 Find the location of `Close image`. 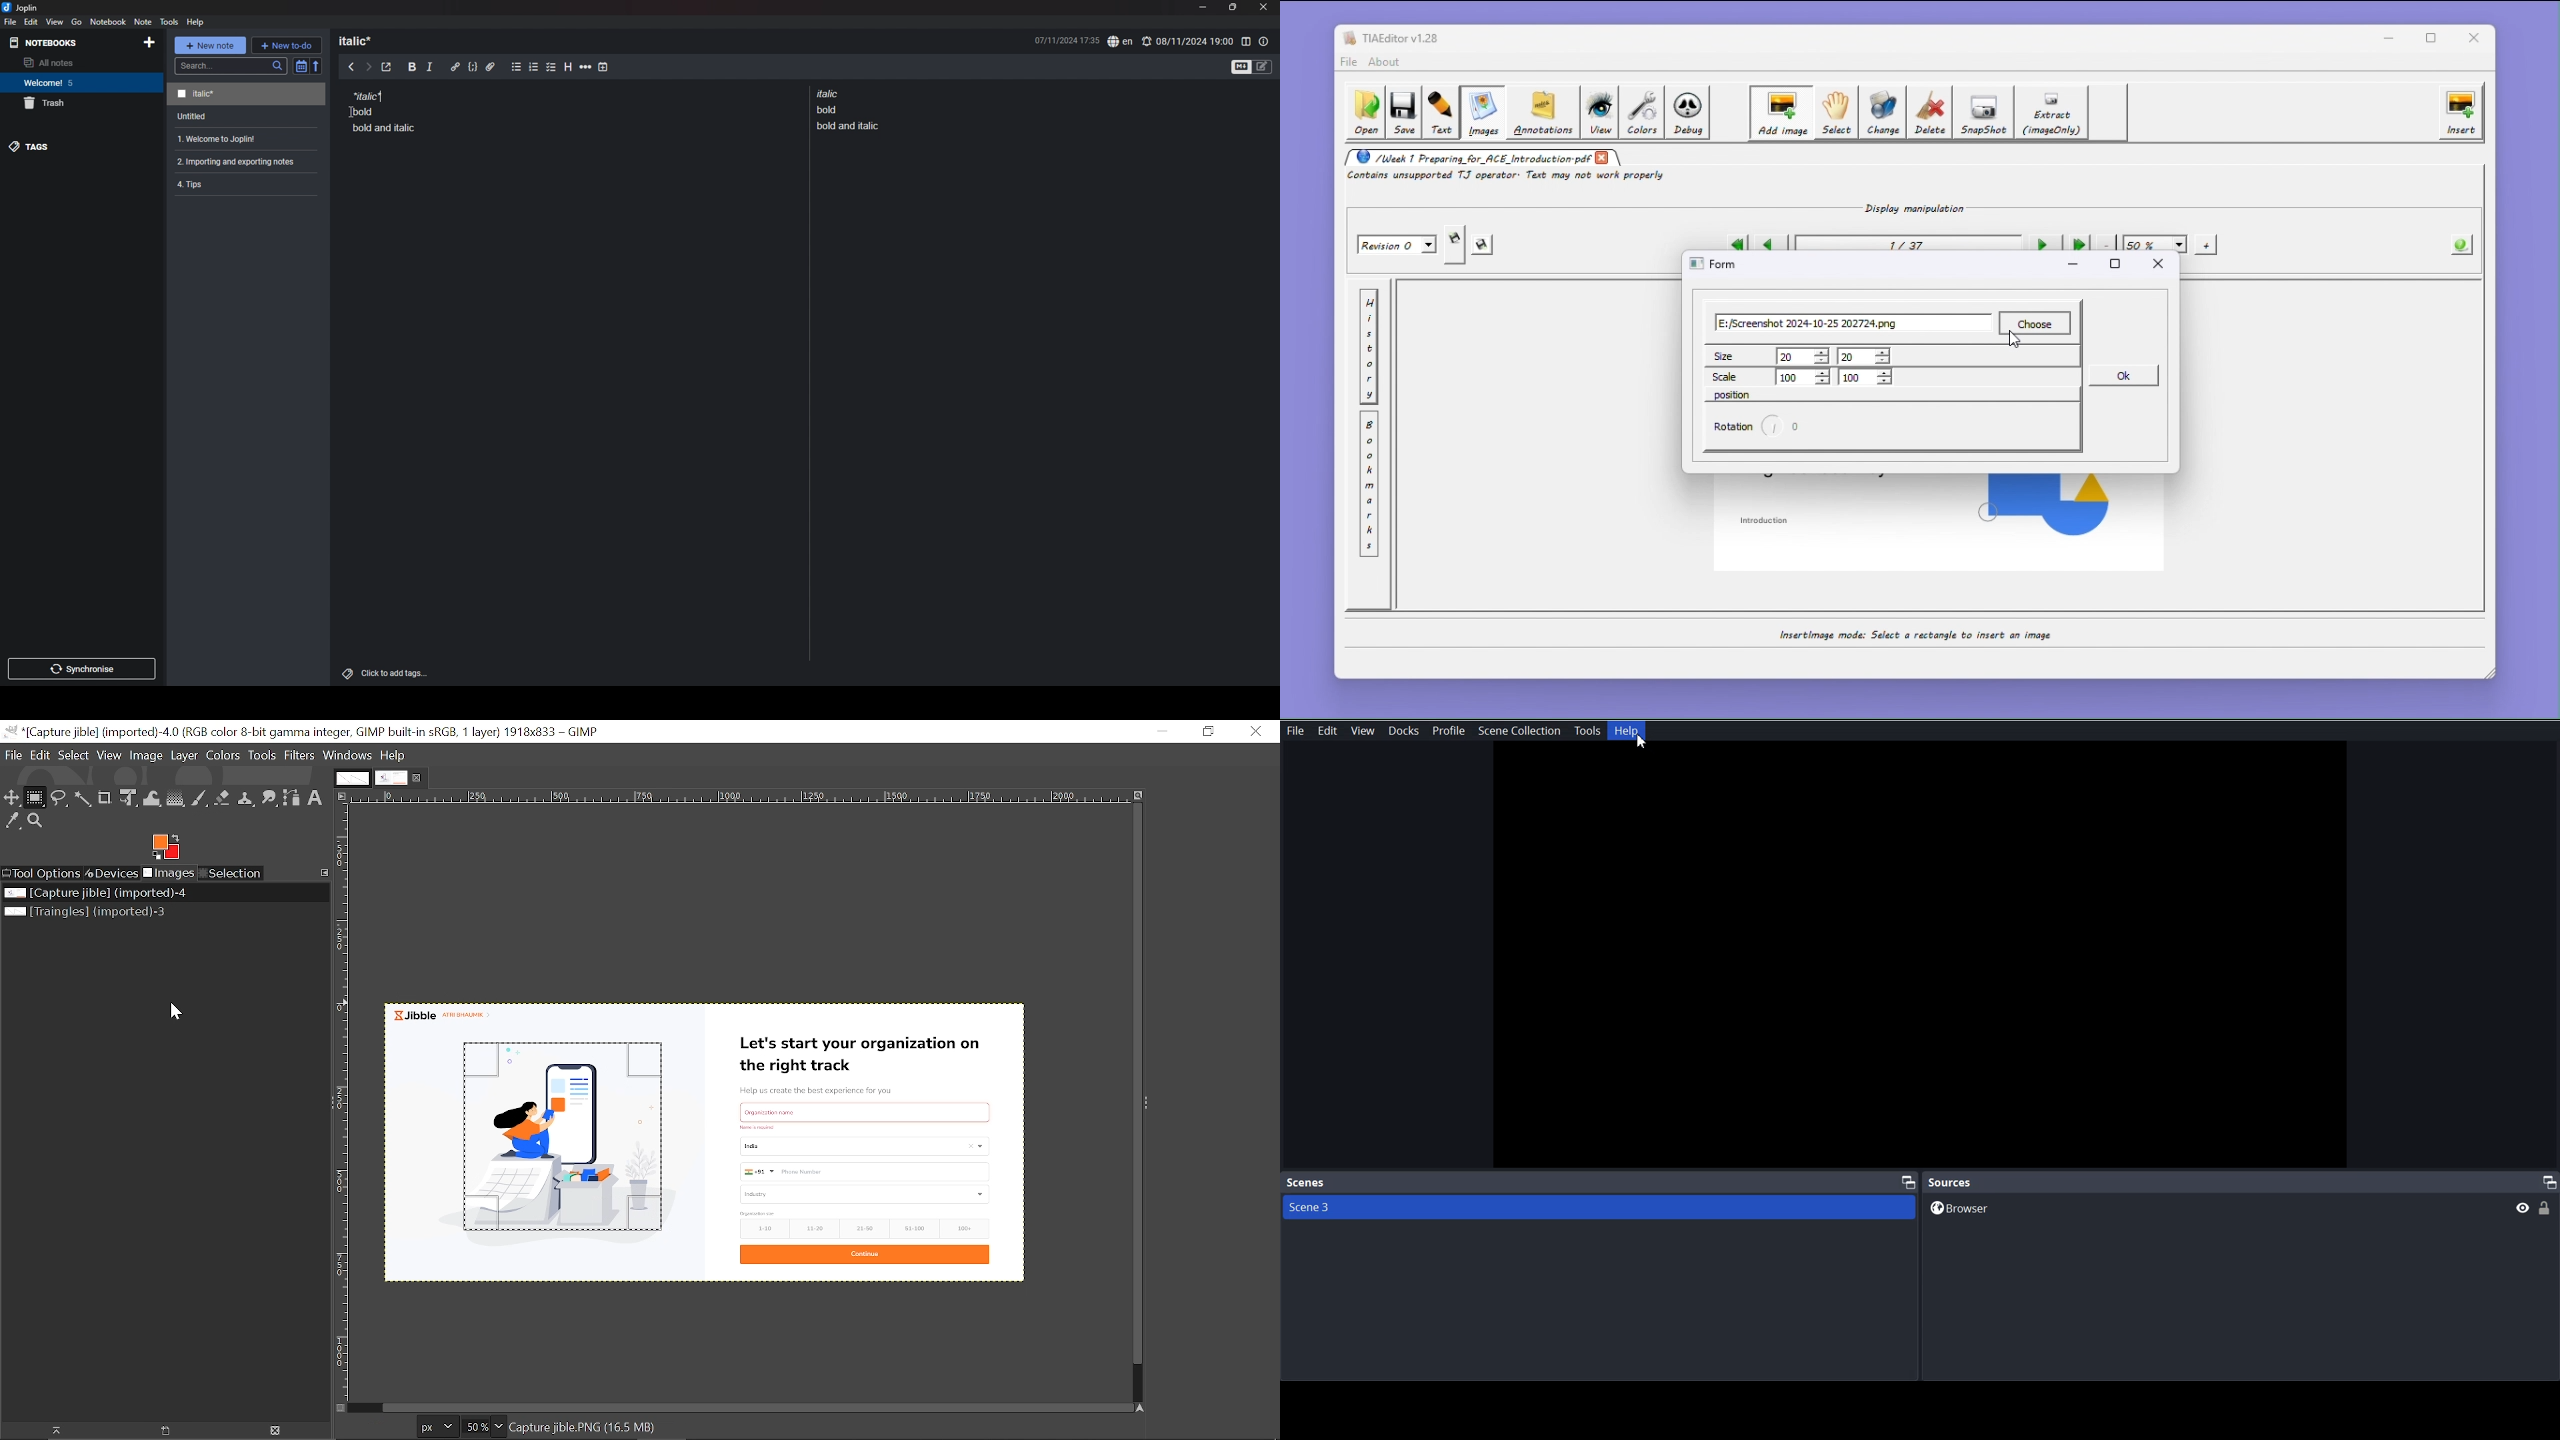

Close image is located at coordinates (278, 1430).